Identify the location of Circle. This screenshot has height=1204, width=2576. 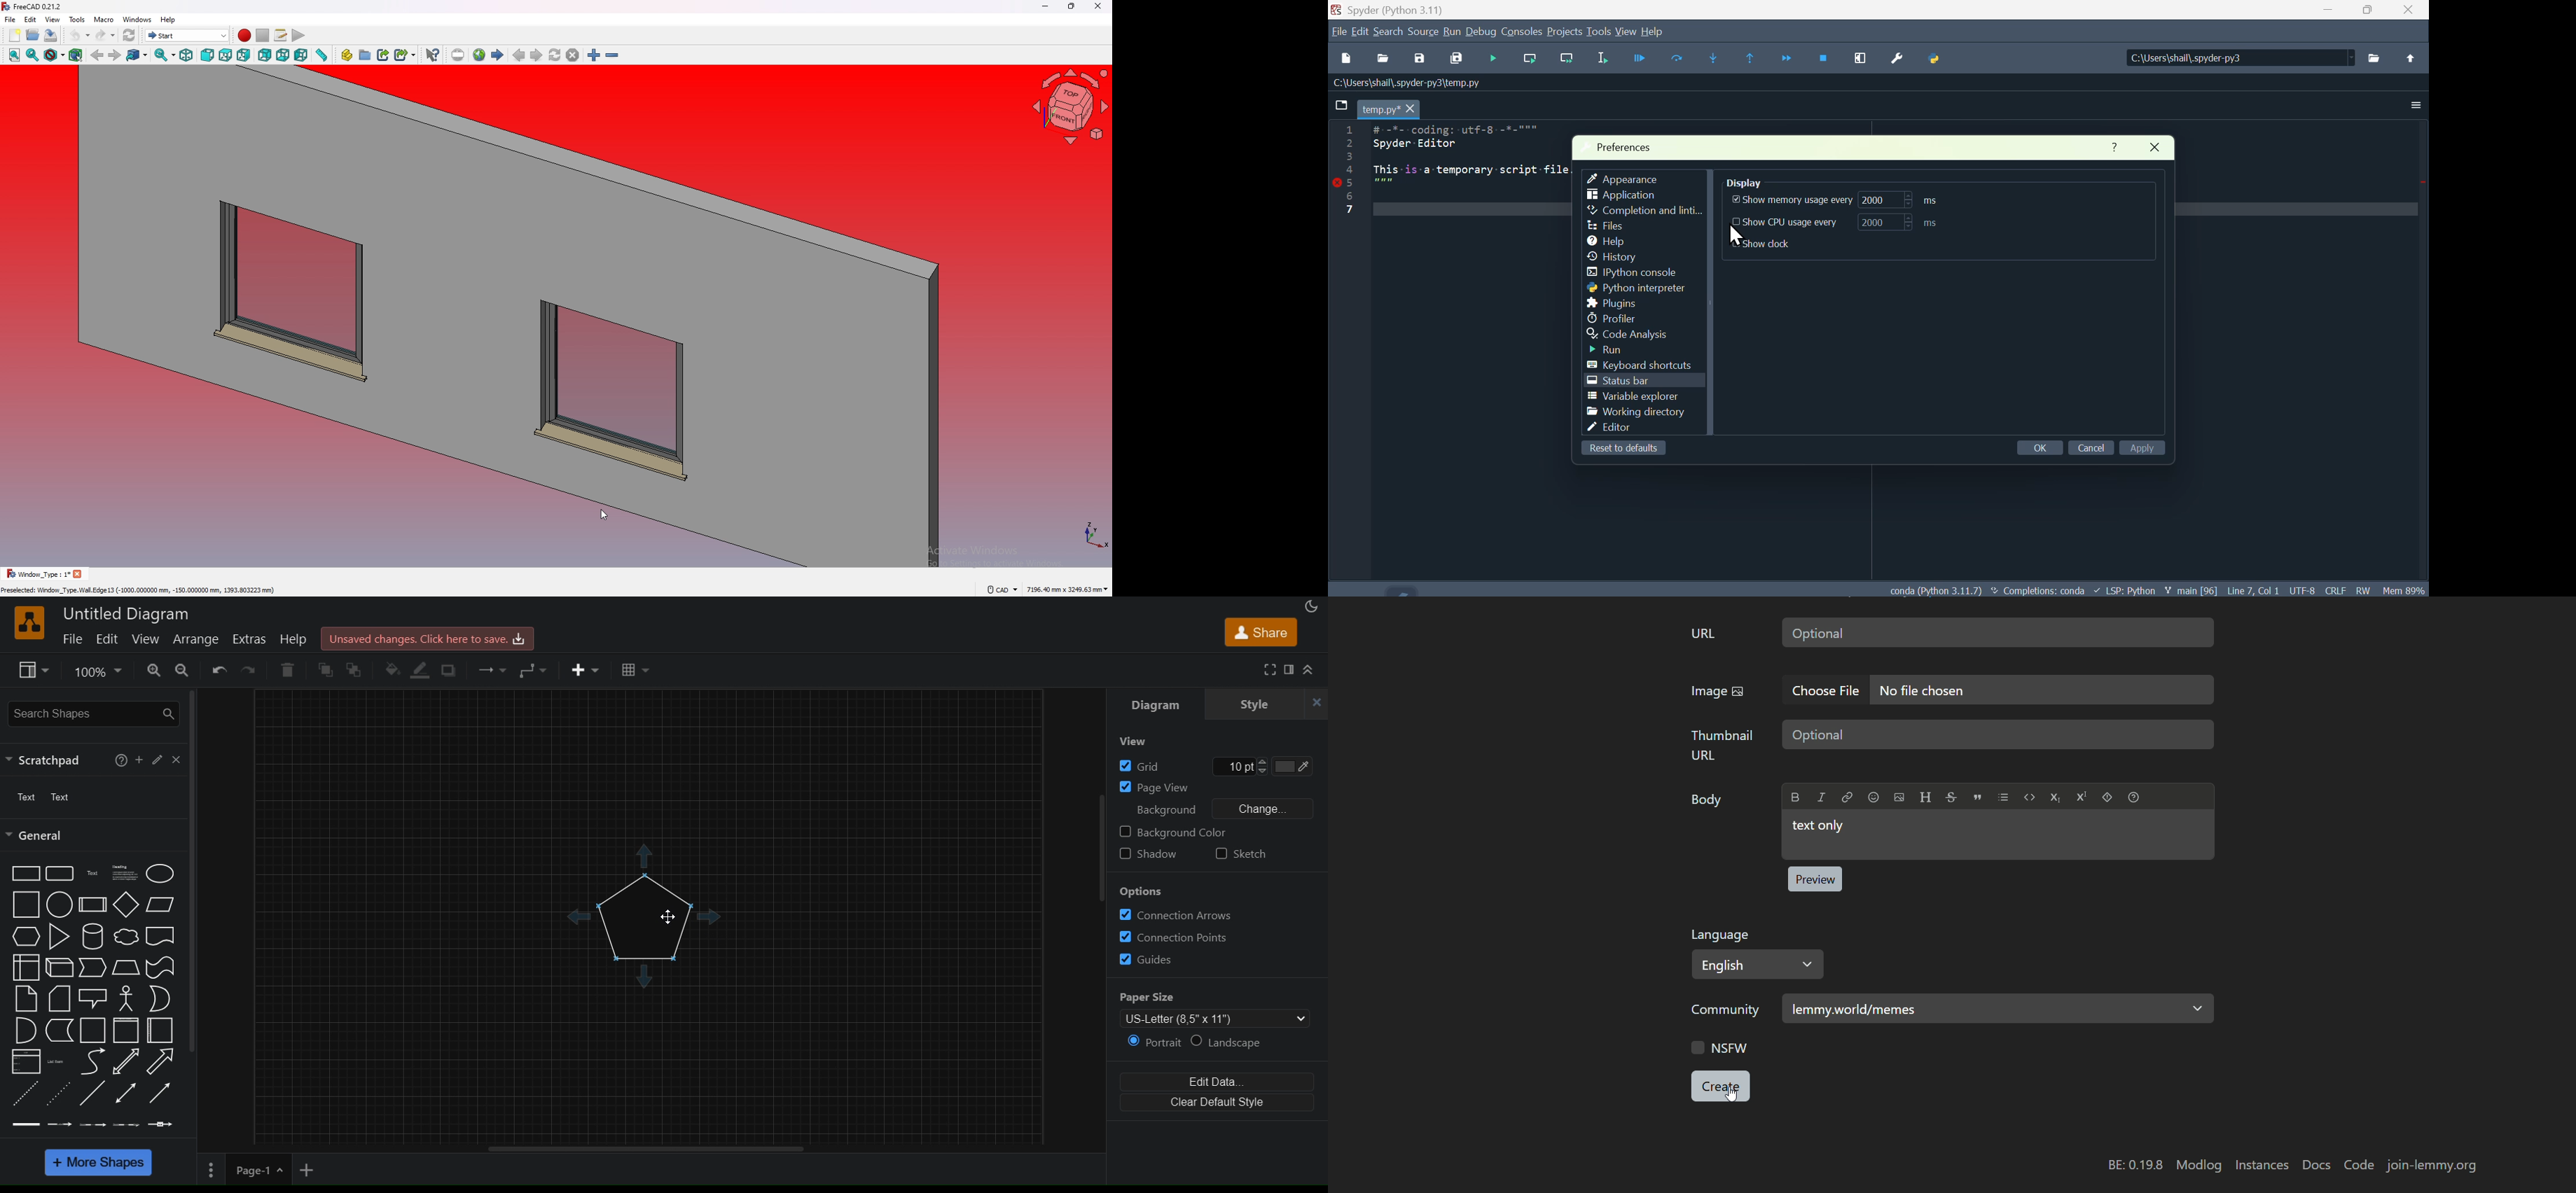
(60, 905).